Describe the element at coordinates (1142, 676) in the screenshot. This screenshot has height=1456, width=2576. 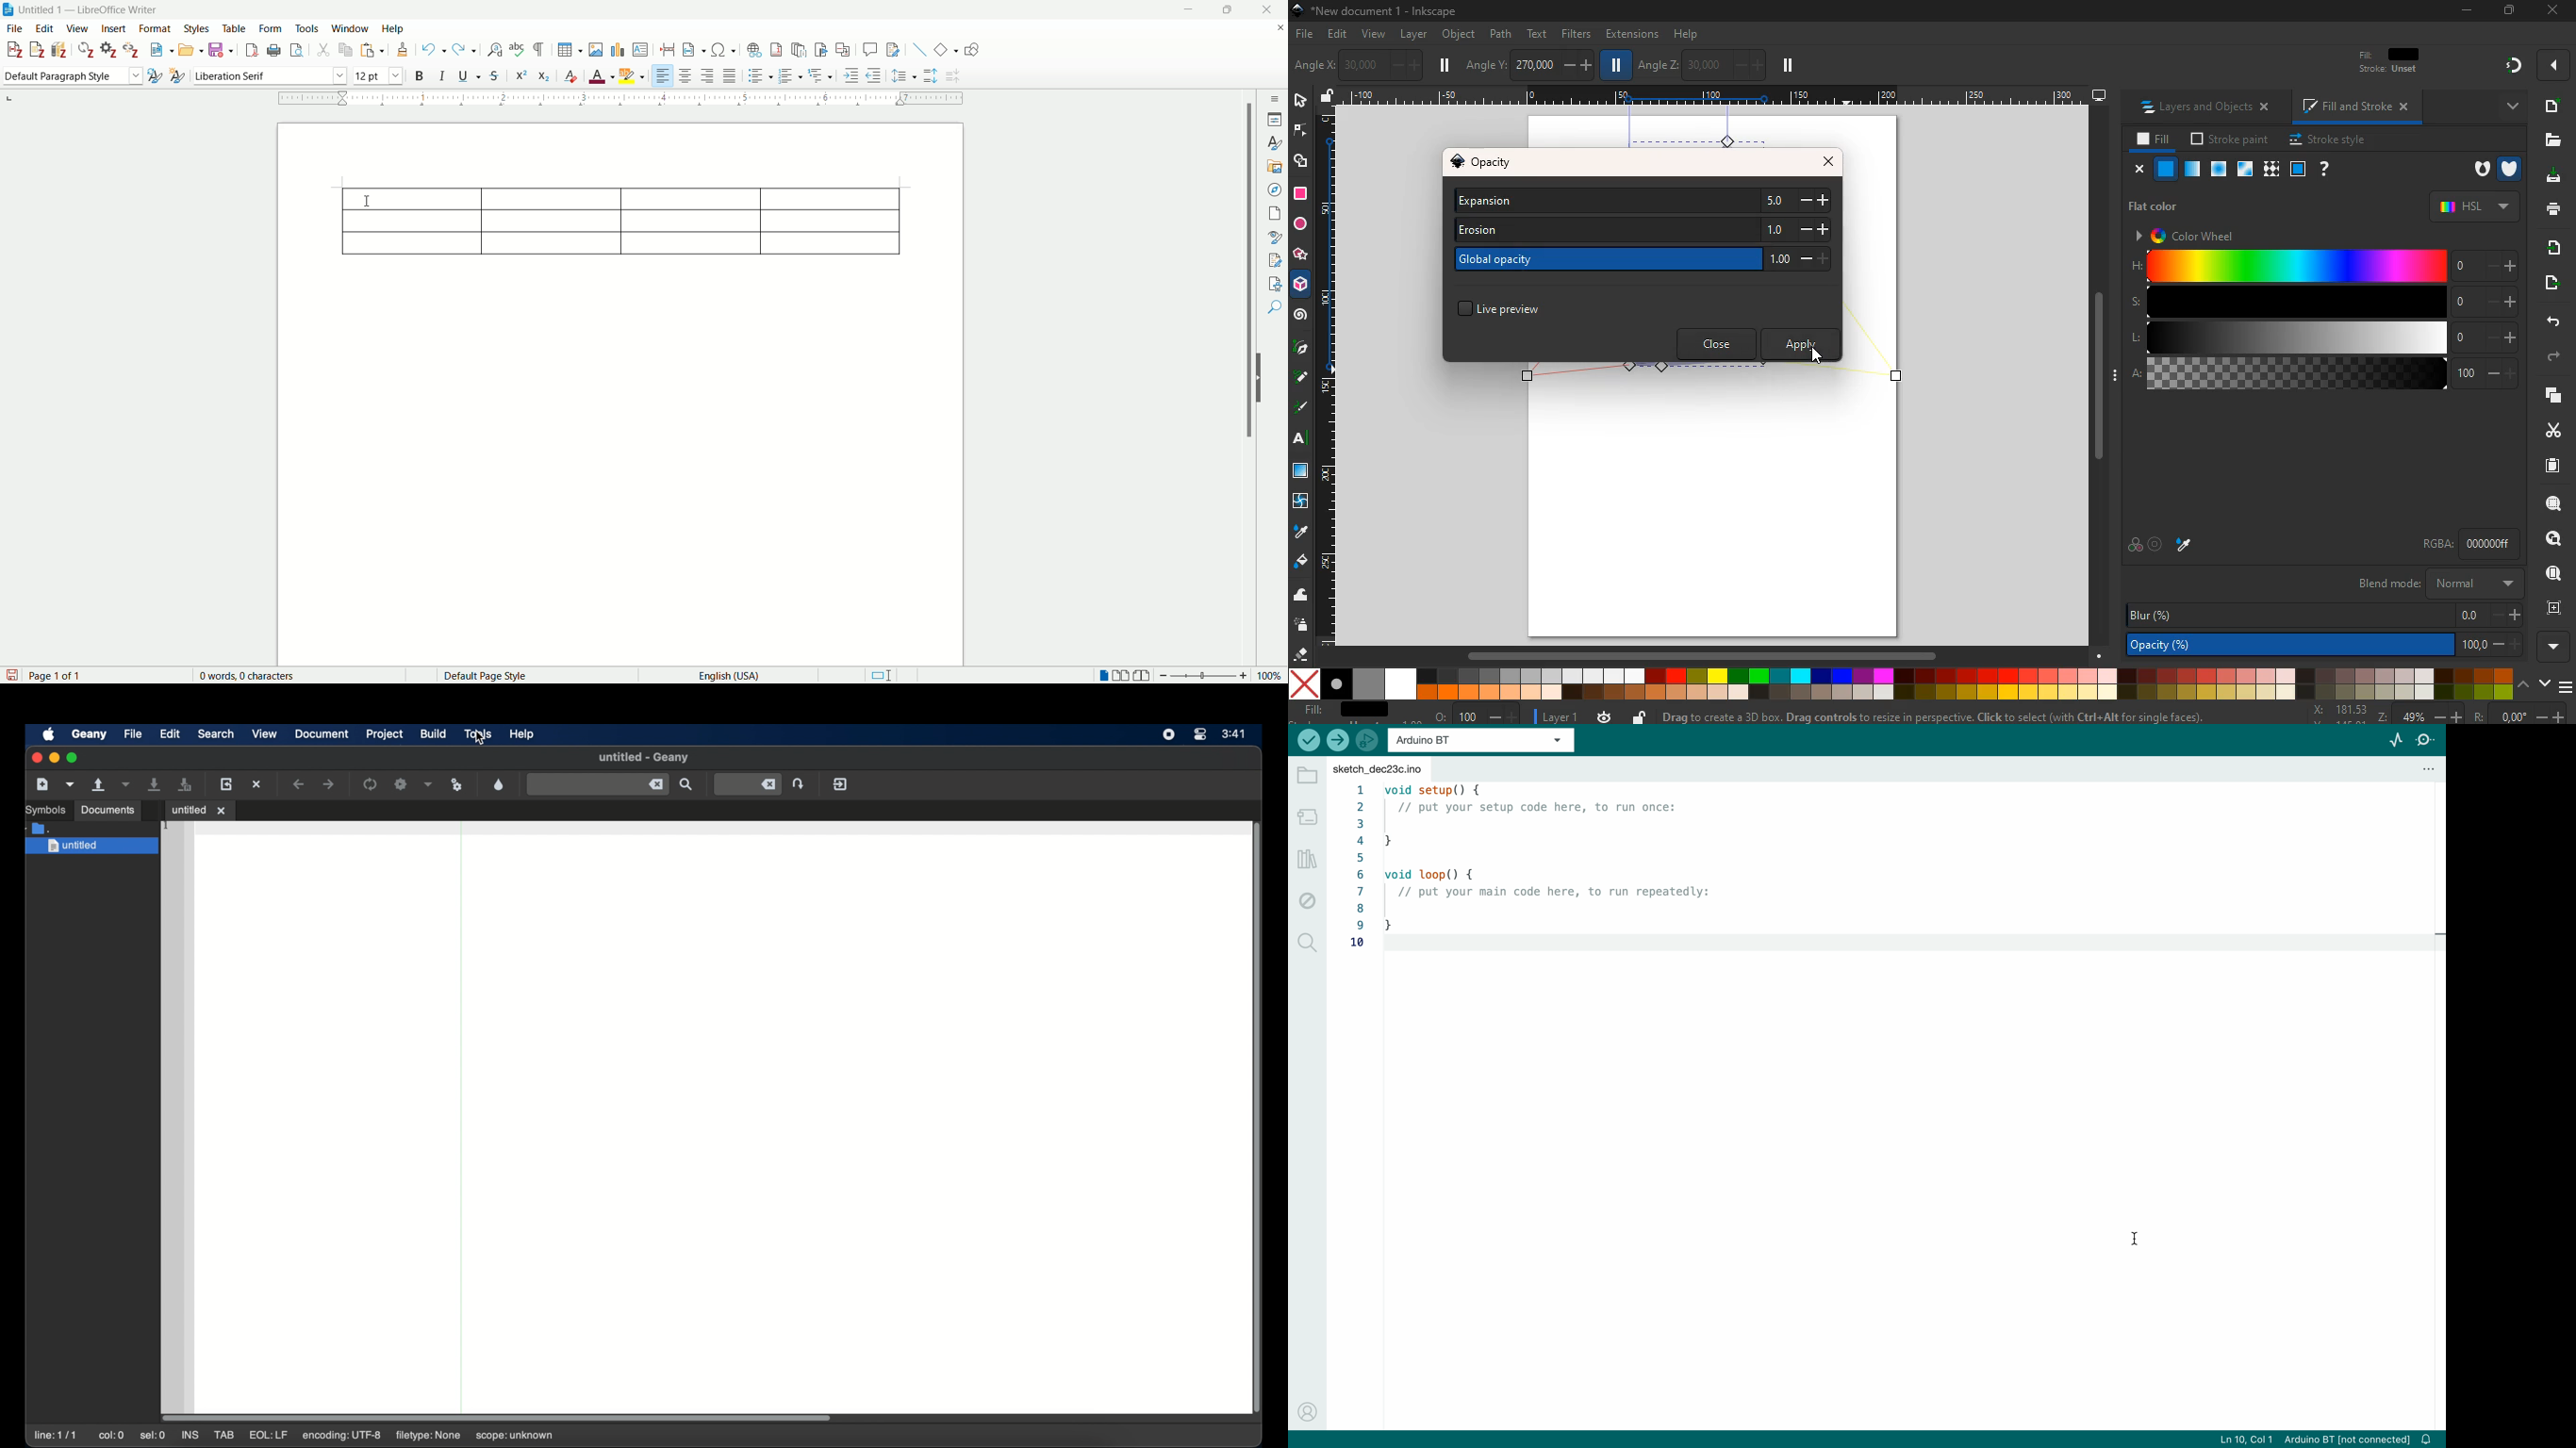
I see `book view` at that location.